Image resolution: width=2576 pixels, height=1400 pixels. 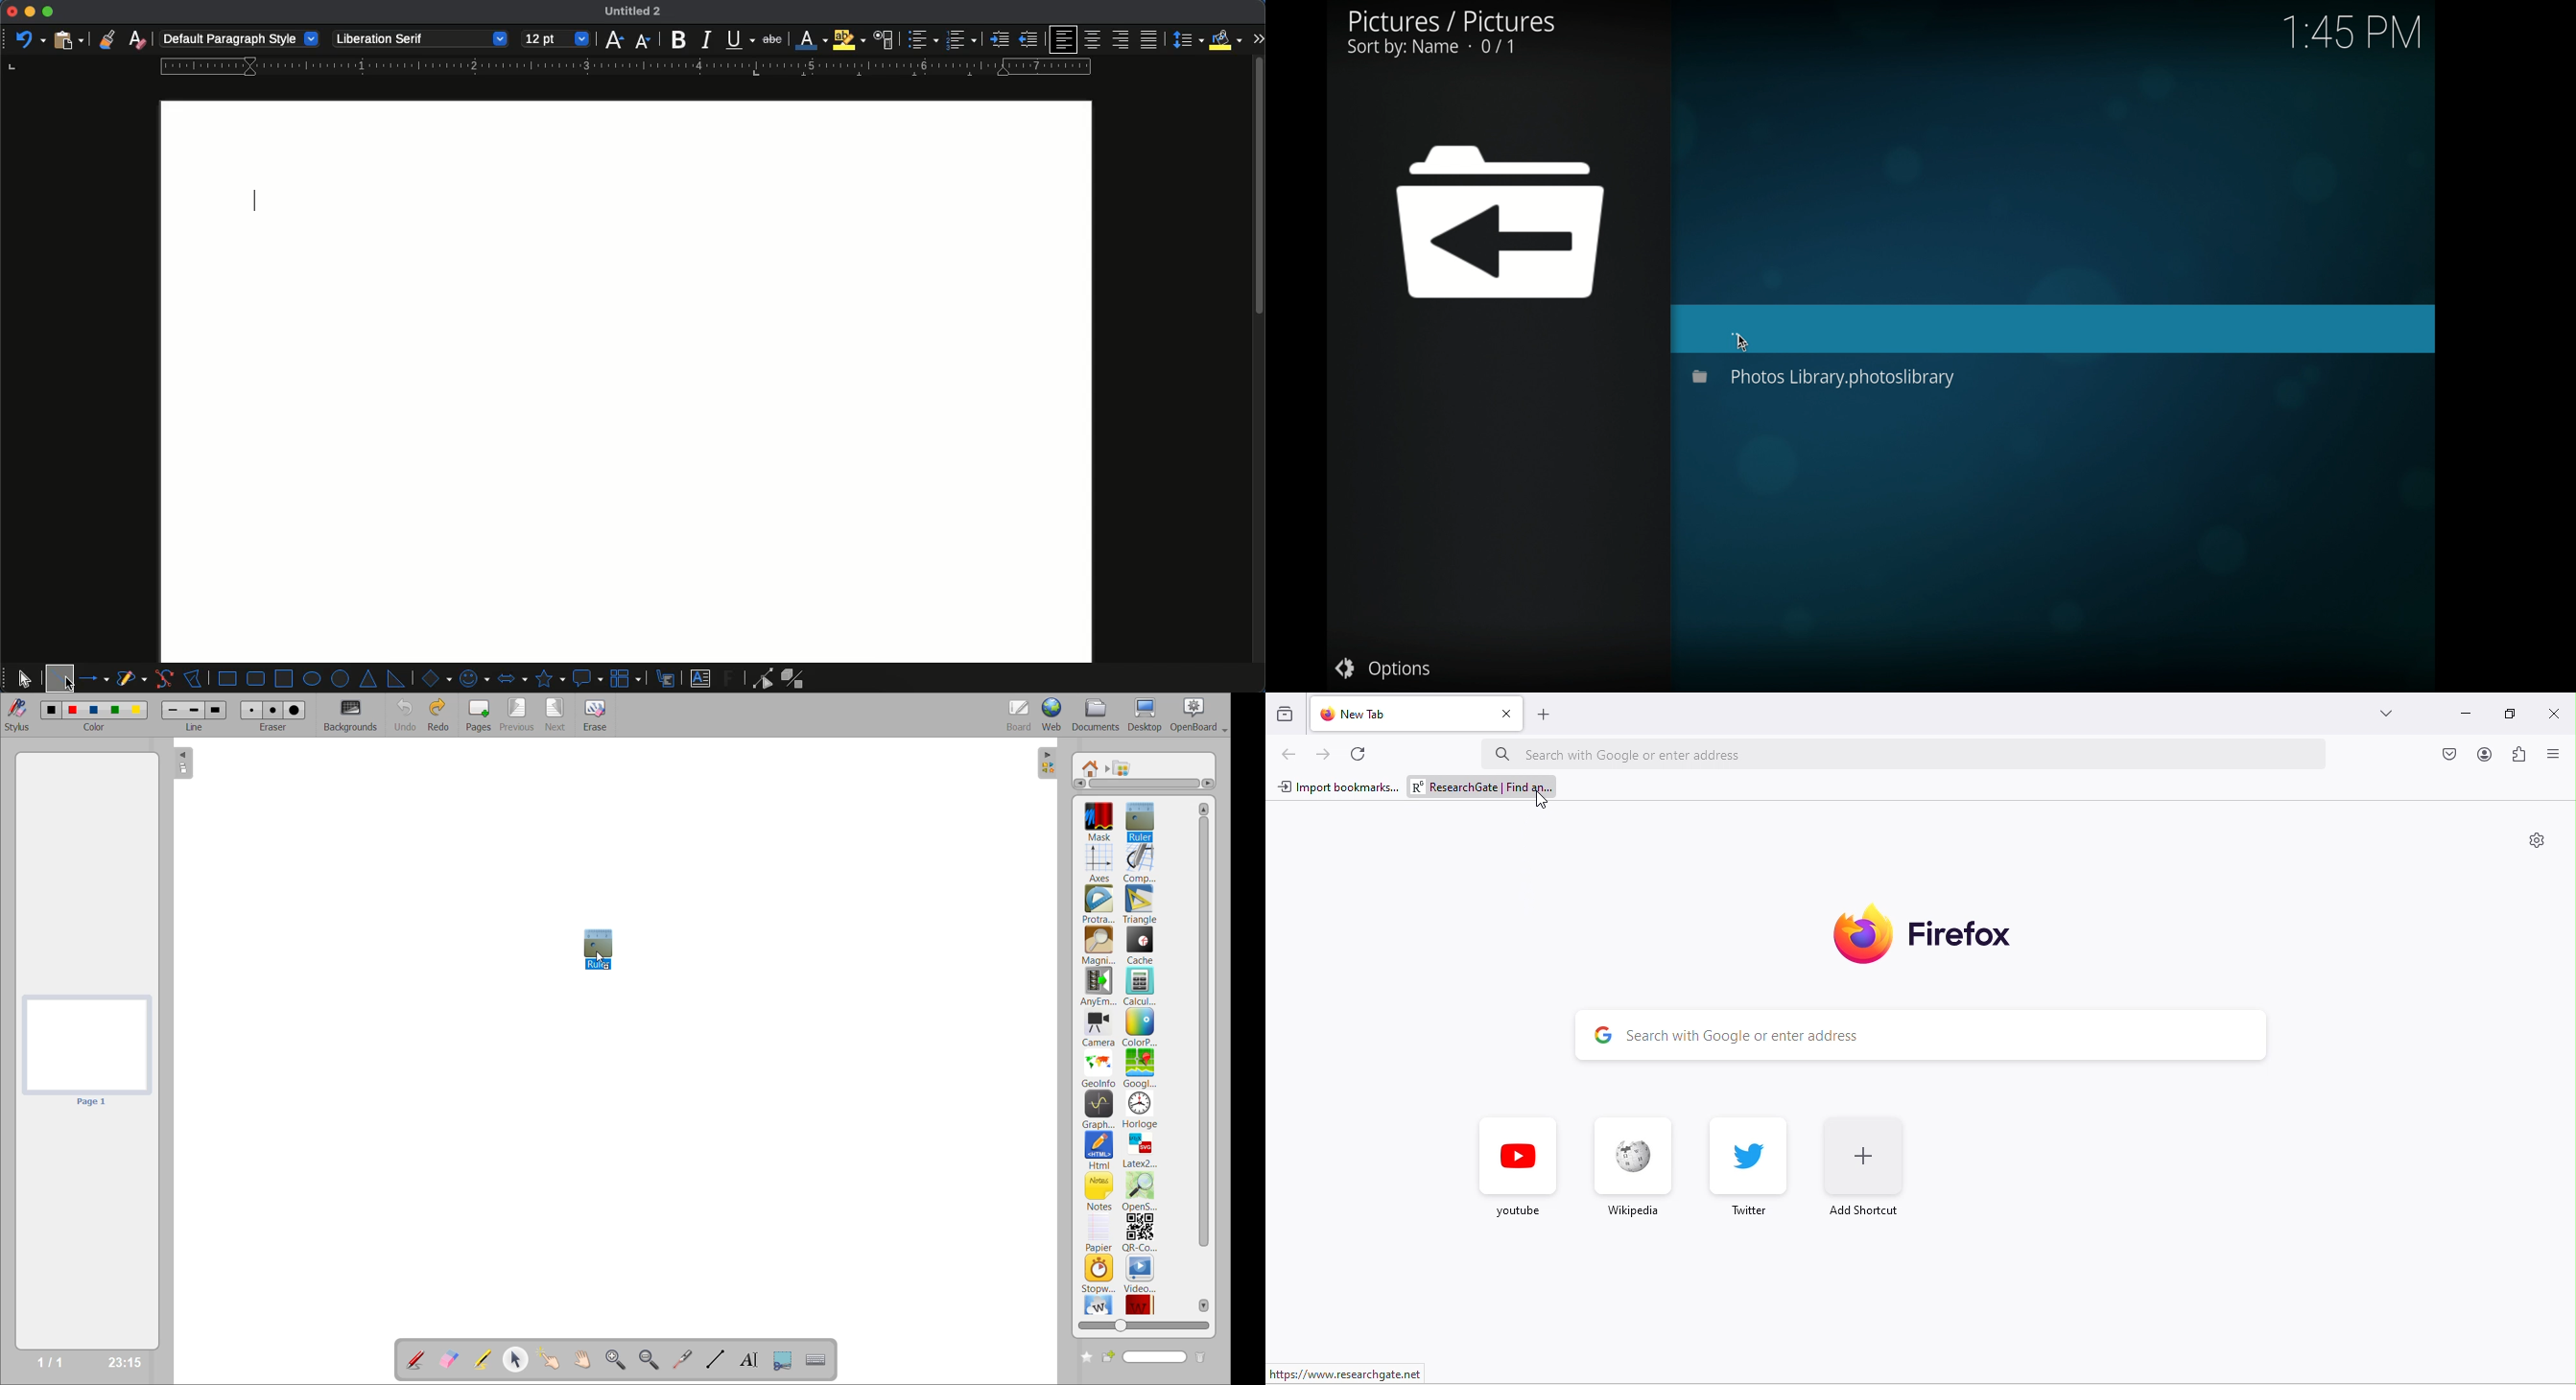 What do you see at coordinates (1361, 753) in the screenshot?
I see `refresh` at bounding box center [1361, 753].